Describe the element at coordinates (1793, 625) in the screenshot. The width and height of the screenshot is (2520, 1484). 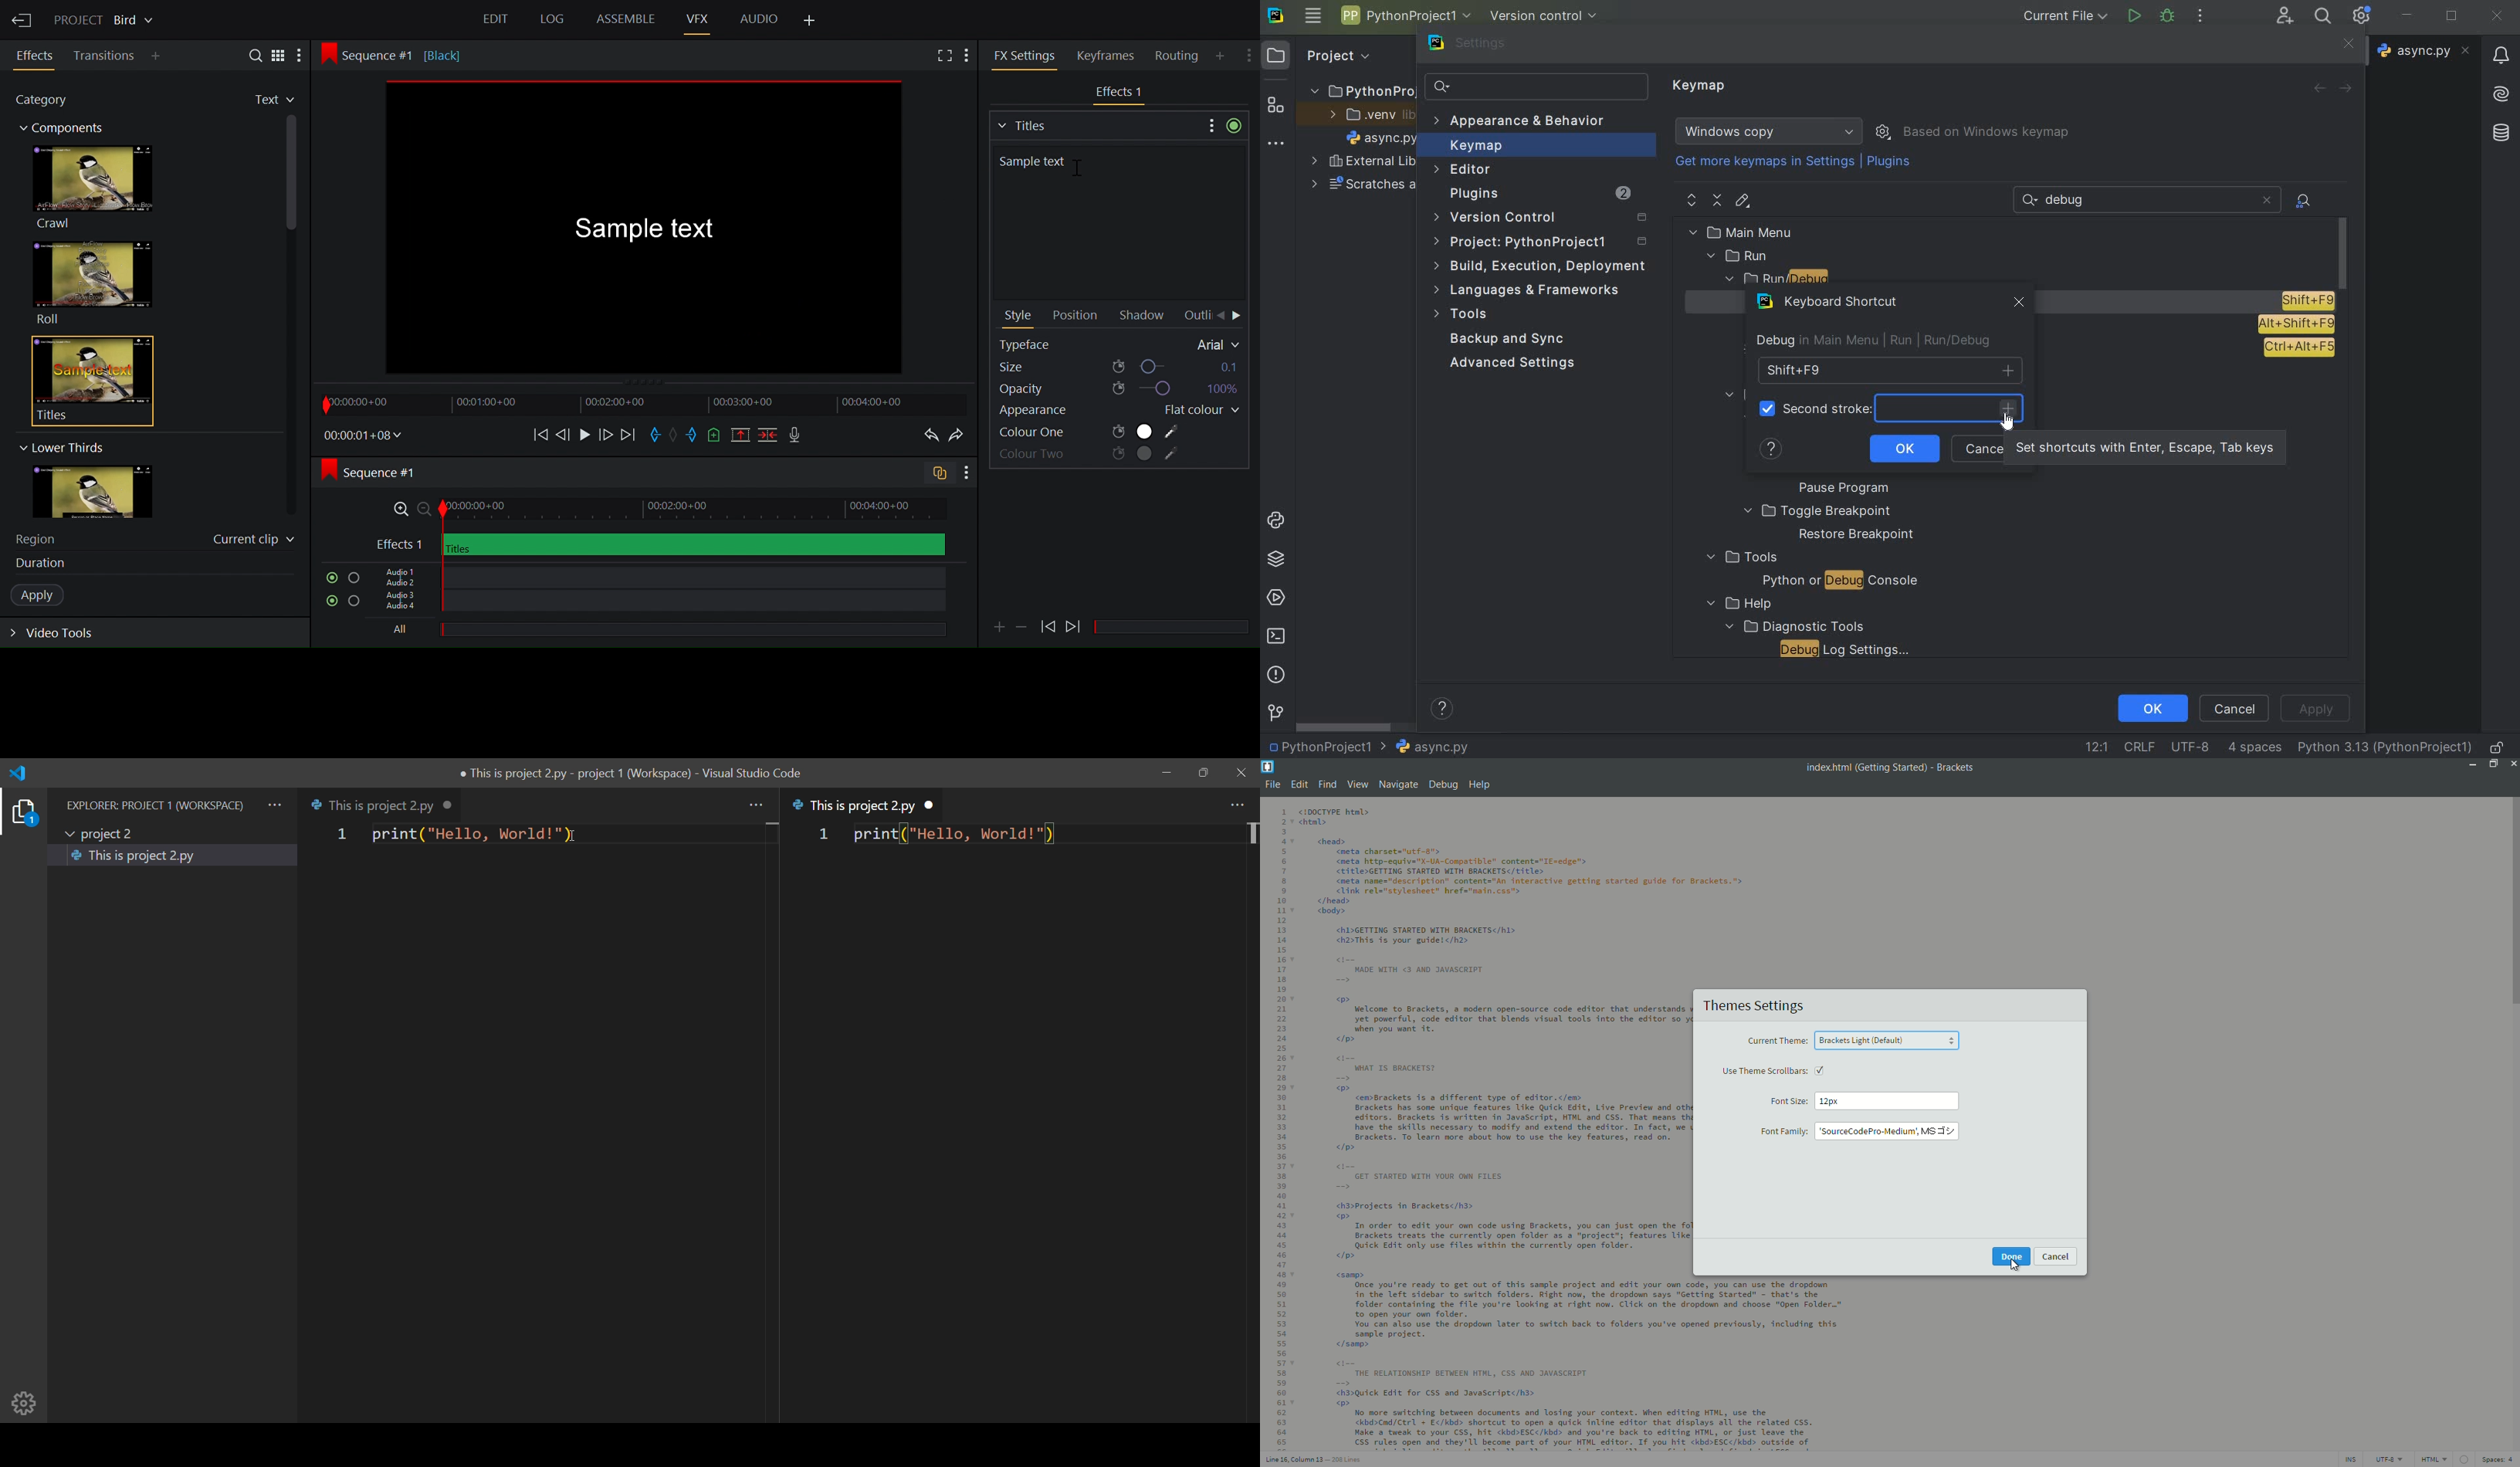
I see `diagnostic tools` at that location.